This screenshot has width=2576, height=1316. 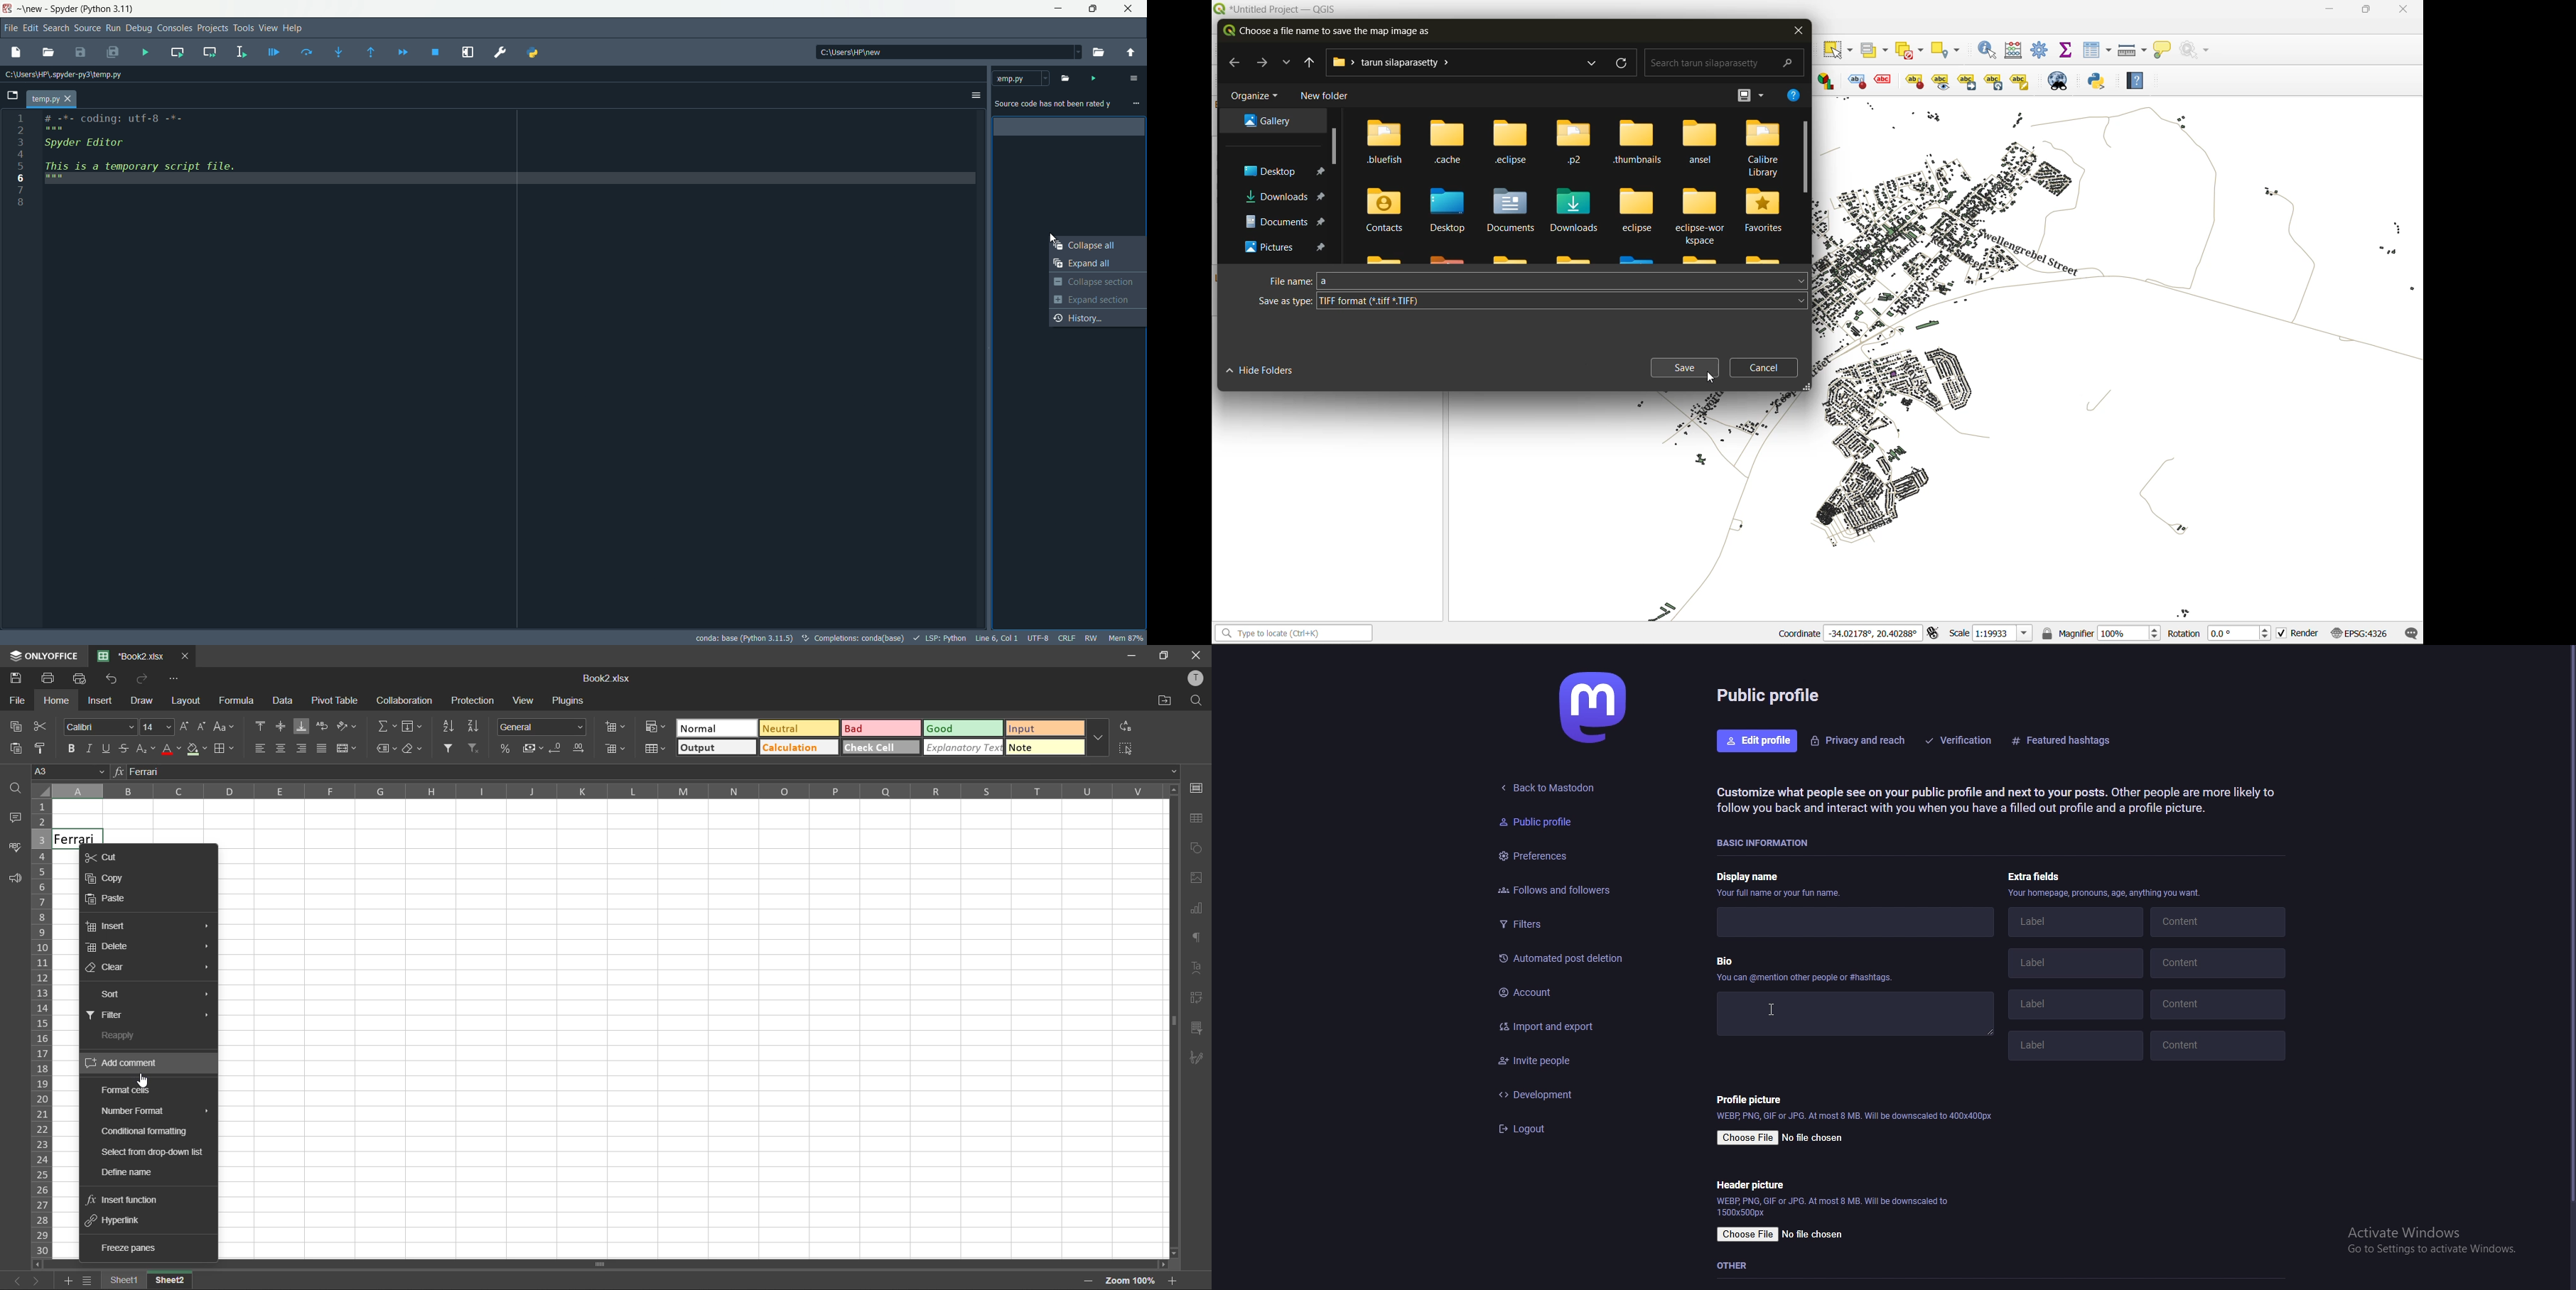 What do you see at coordinates (148, 1130) in the screenshot?
I see `conditional formatting` at bounding box center [148, 1130].